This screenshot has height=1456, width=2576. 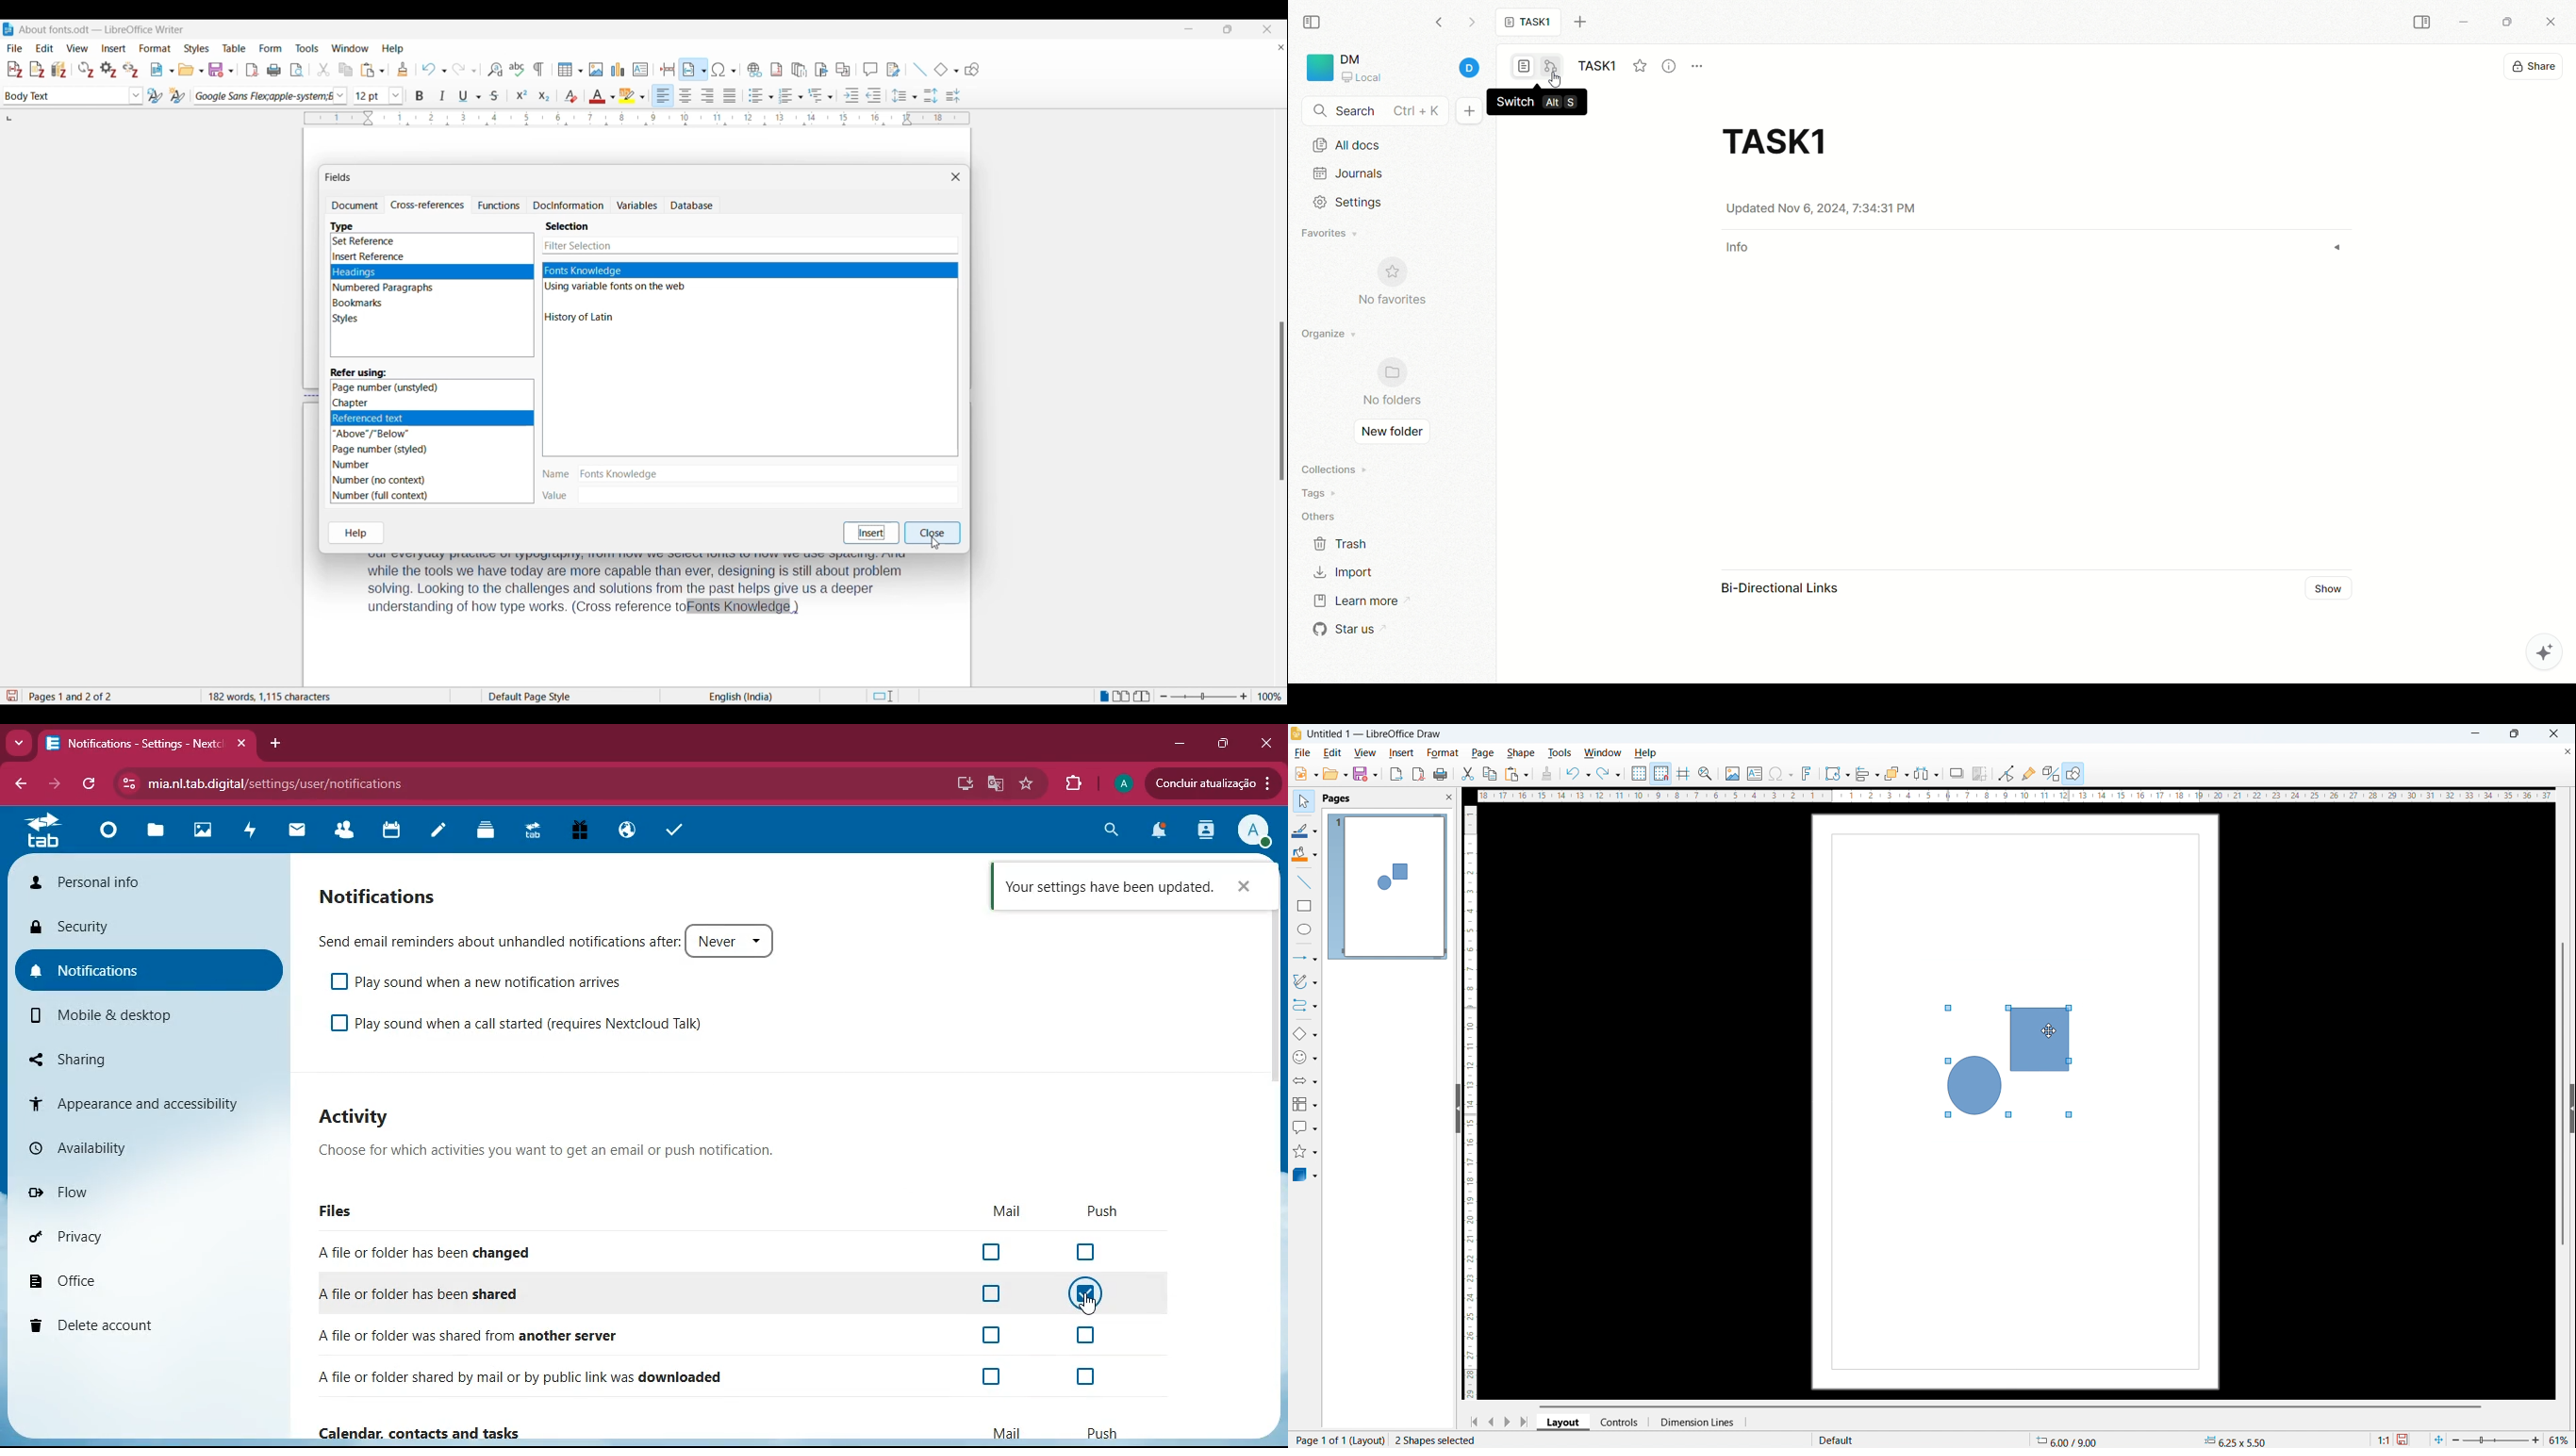 What do you see at coordinates (396, 95) in the screenshot?
I see `Font size options` at bounding box center [396, 95].